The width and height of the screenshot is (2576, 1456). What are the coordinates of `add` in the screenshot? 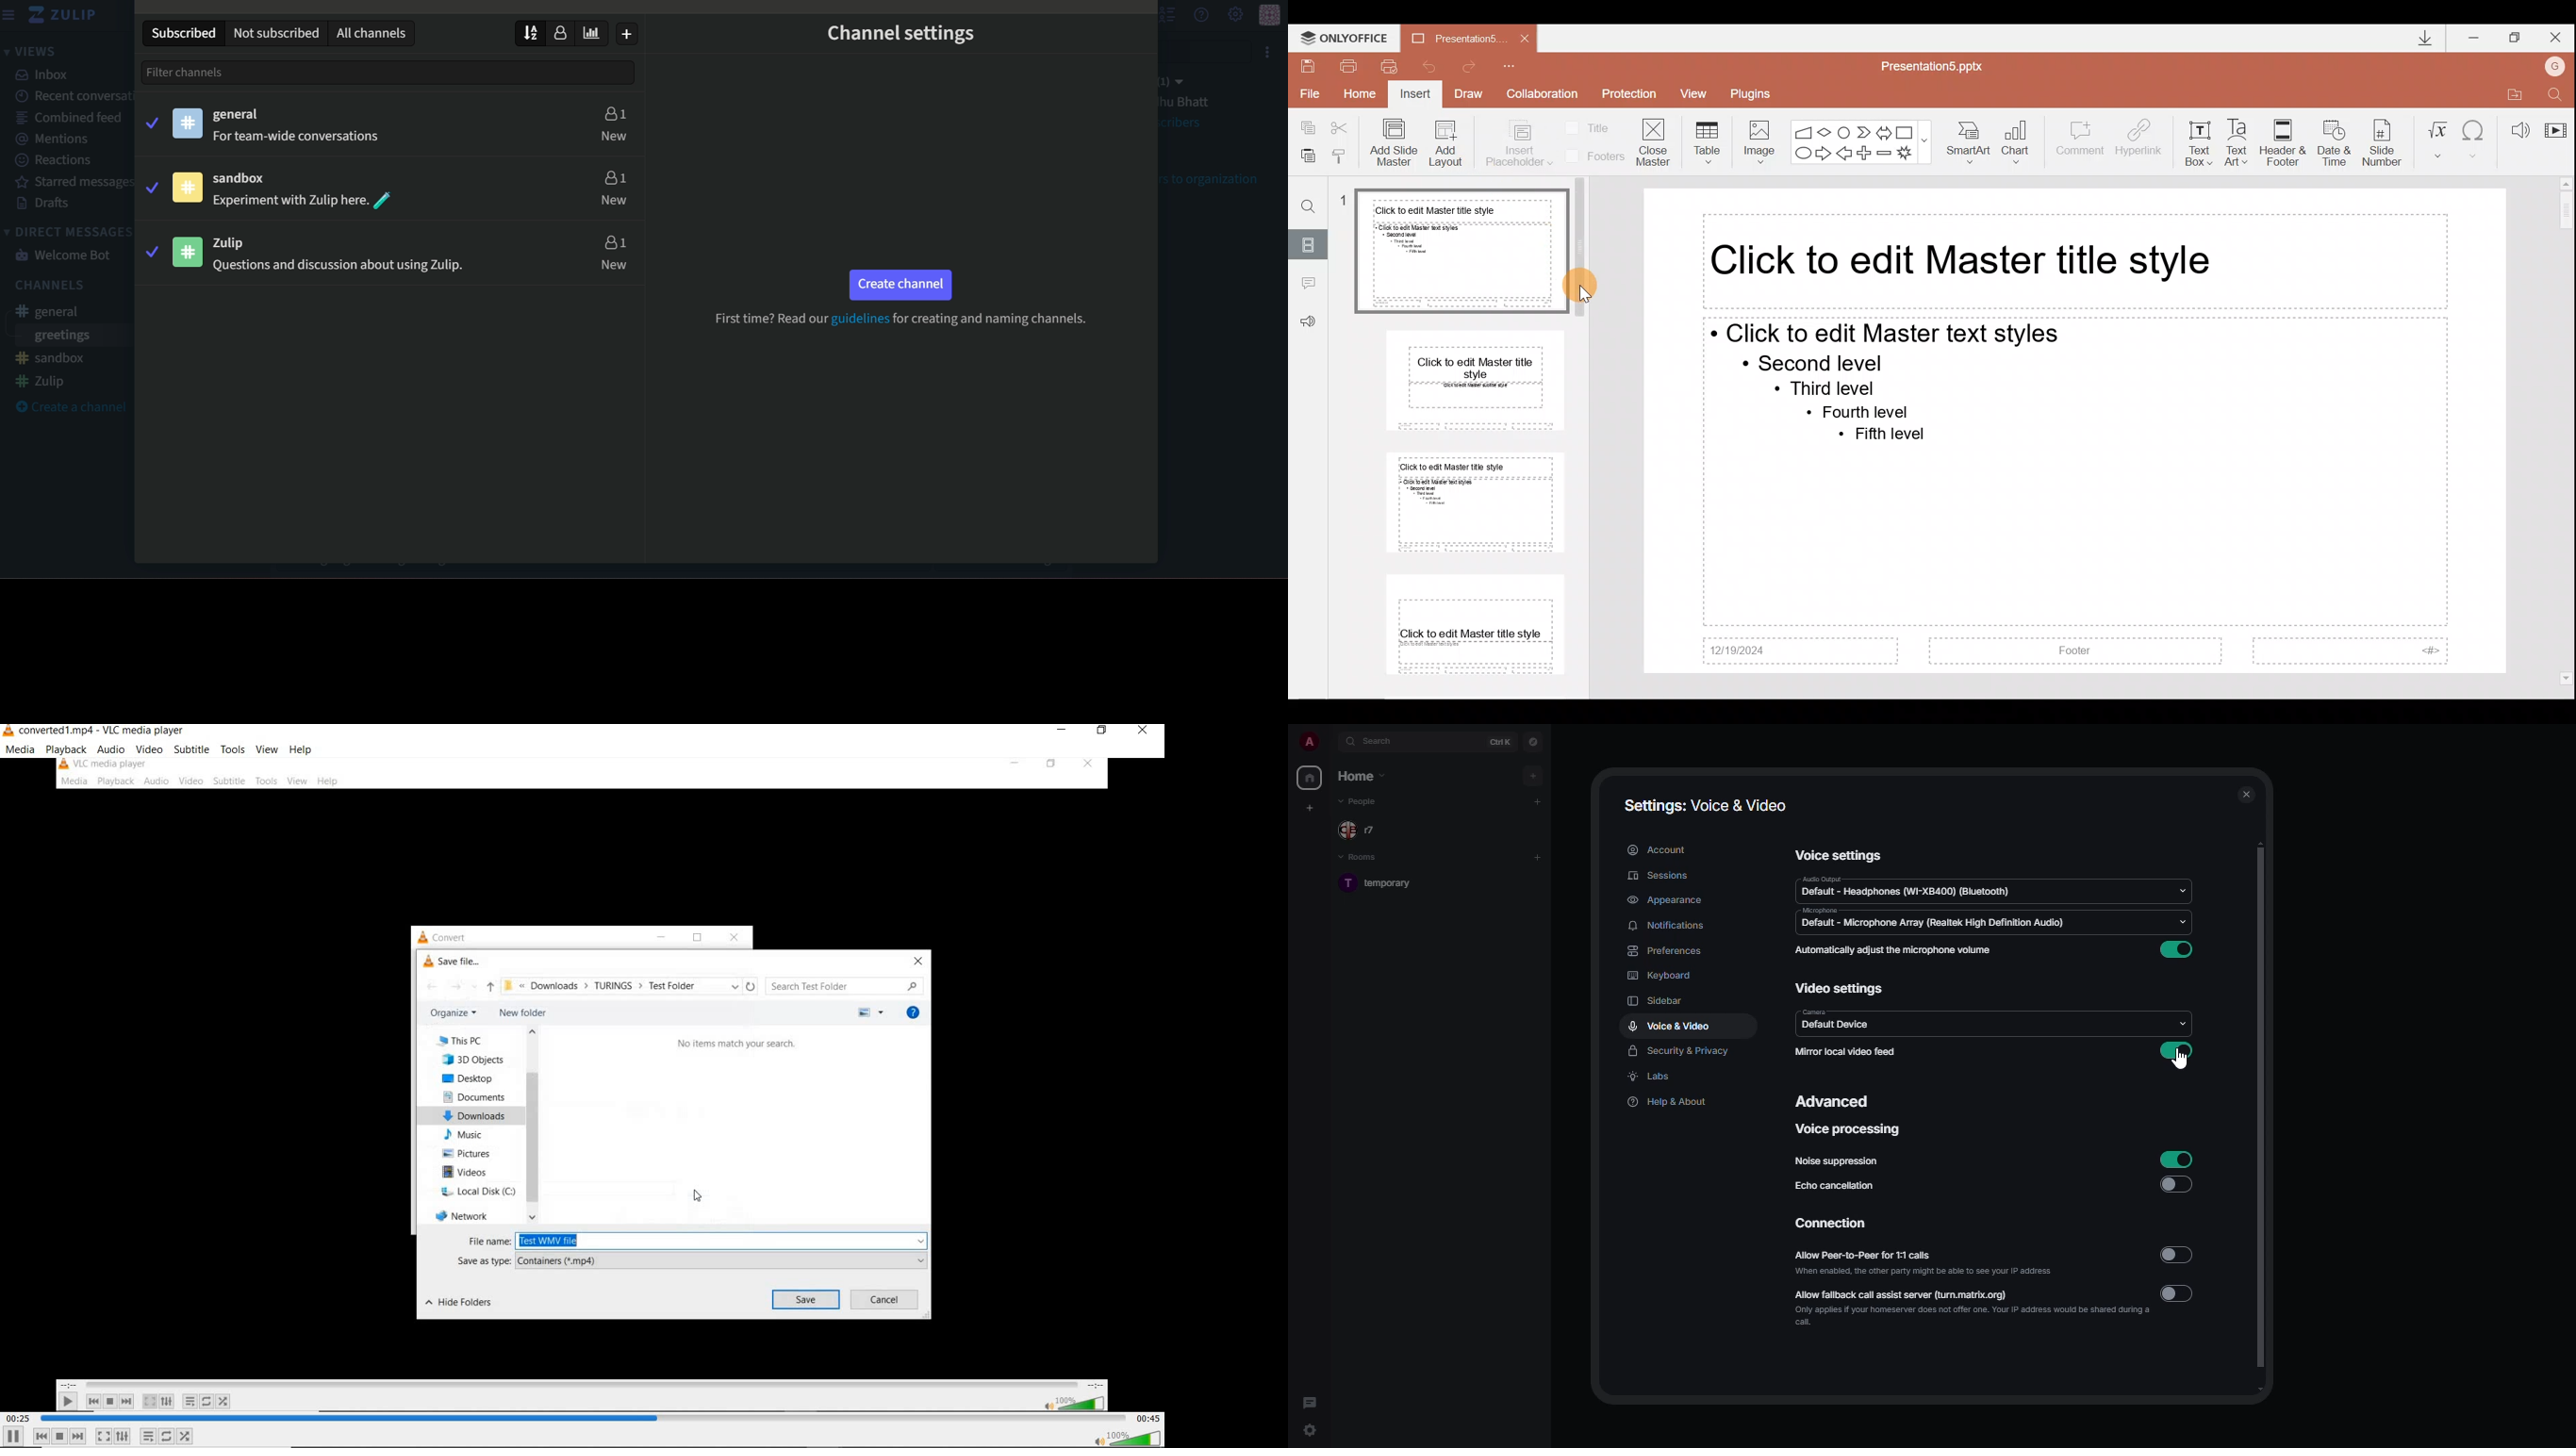 It's located at (1535, 774).